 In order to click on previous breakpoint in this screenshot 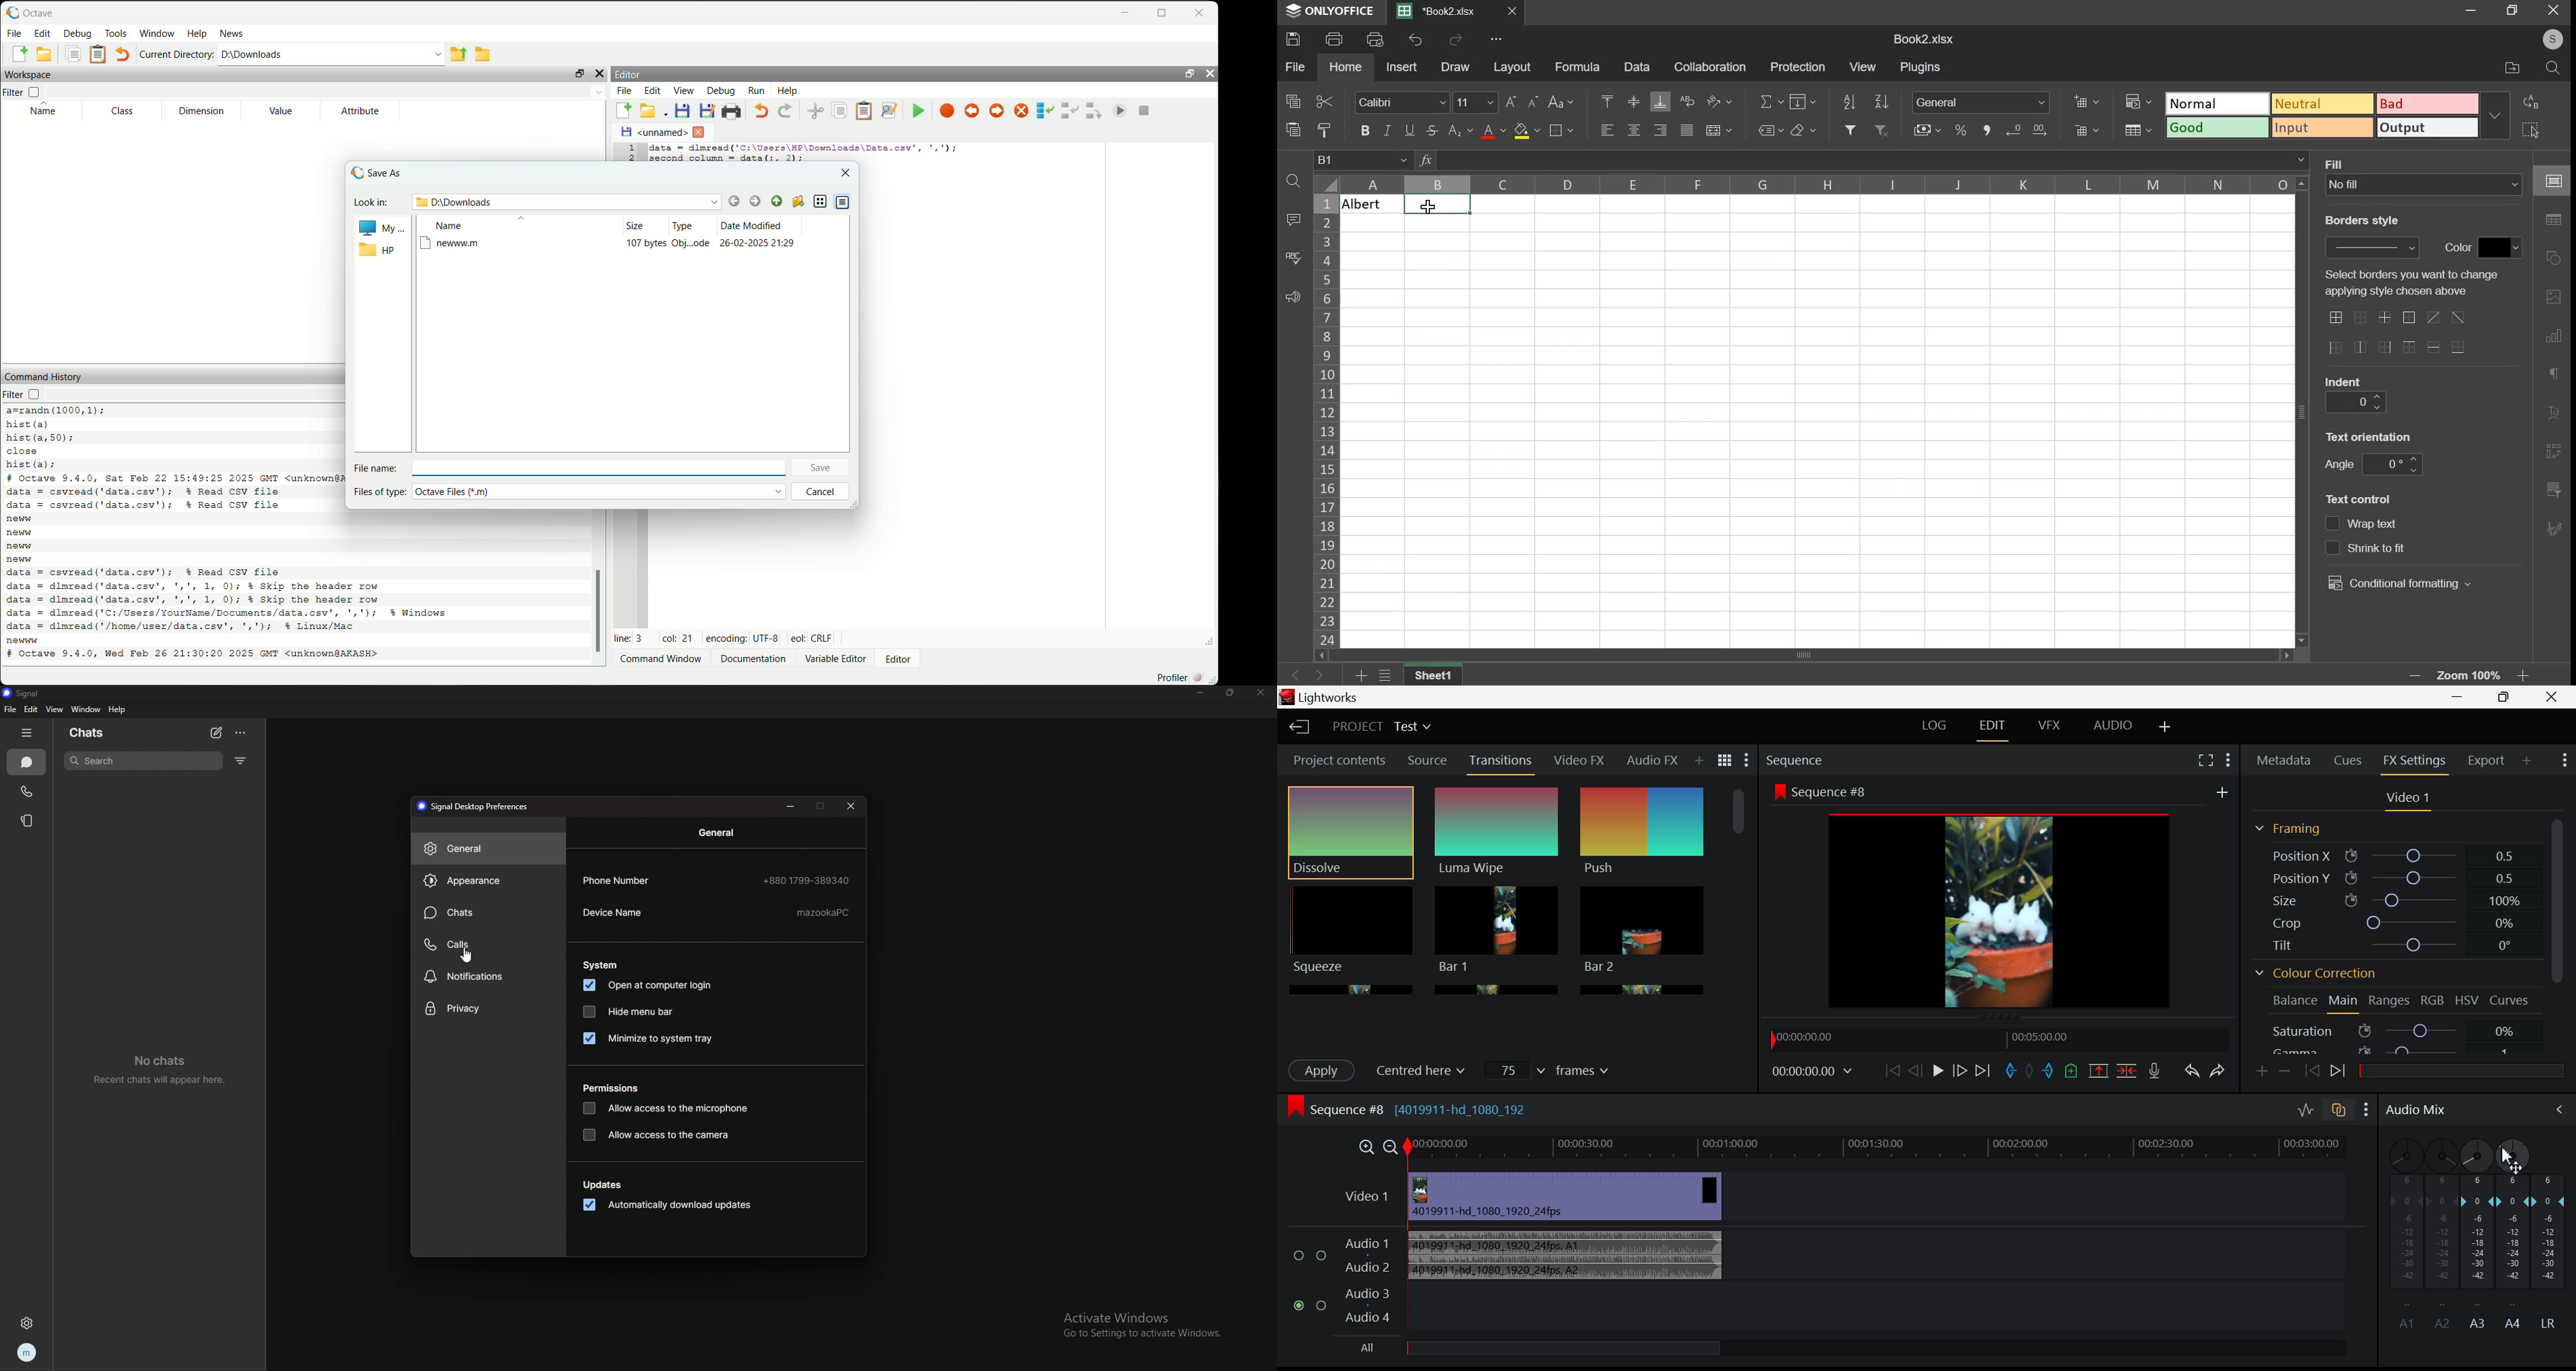, I will do `click(970, 112)`.